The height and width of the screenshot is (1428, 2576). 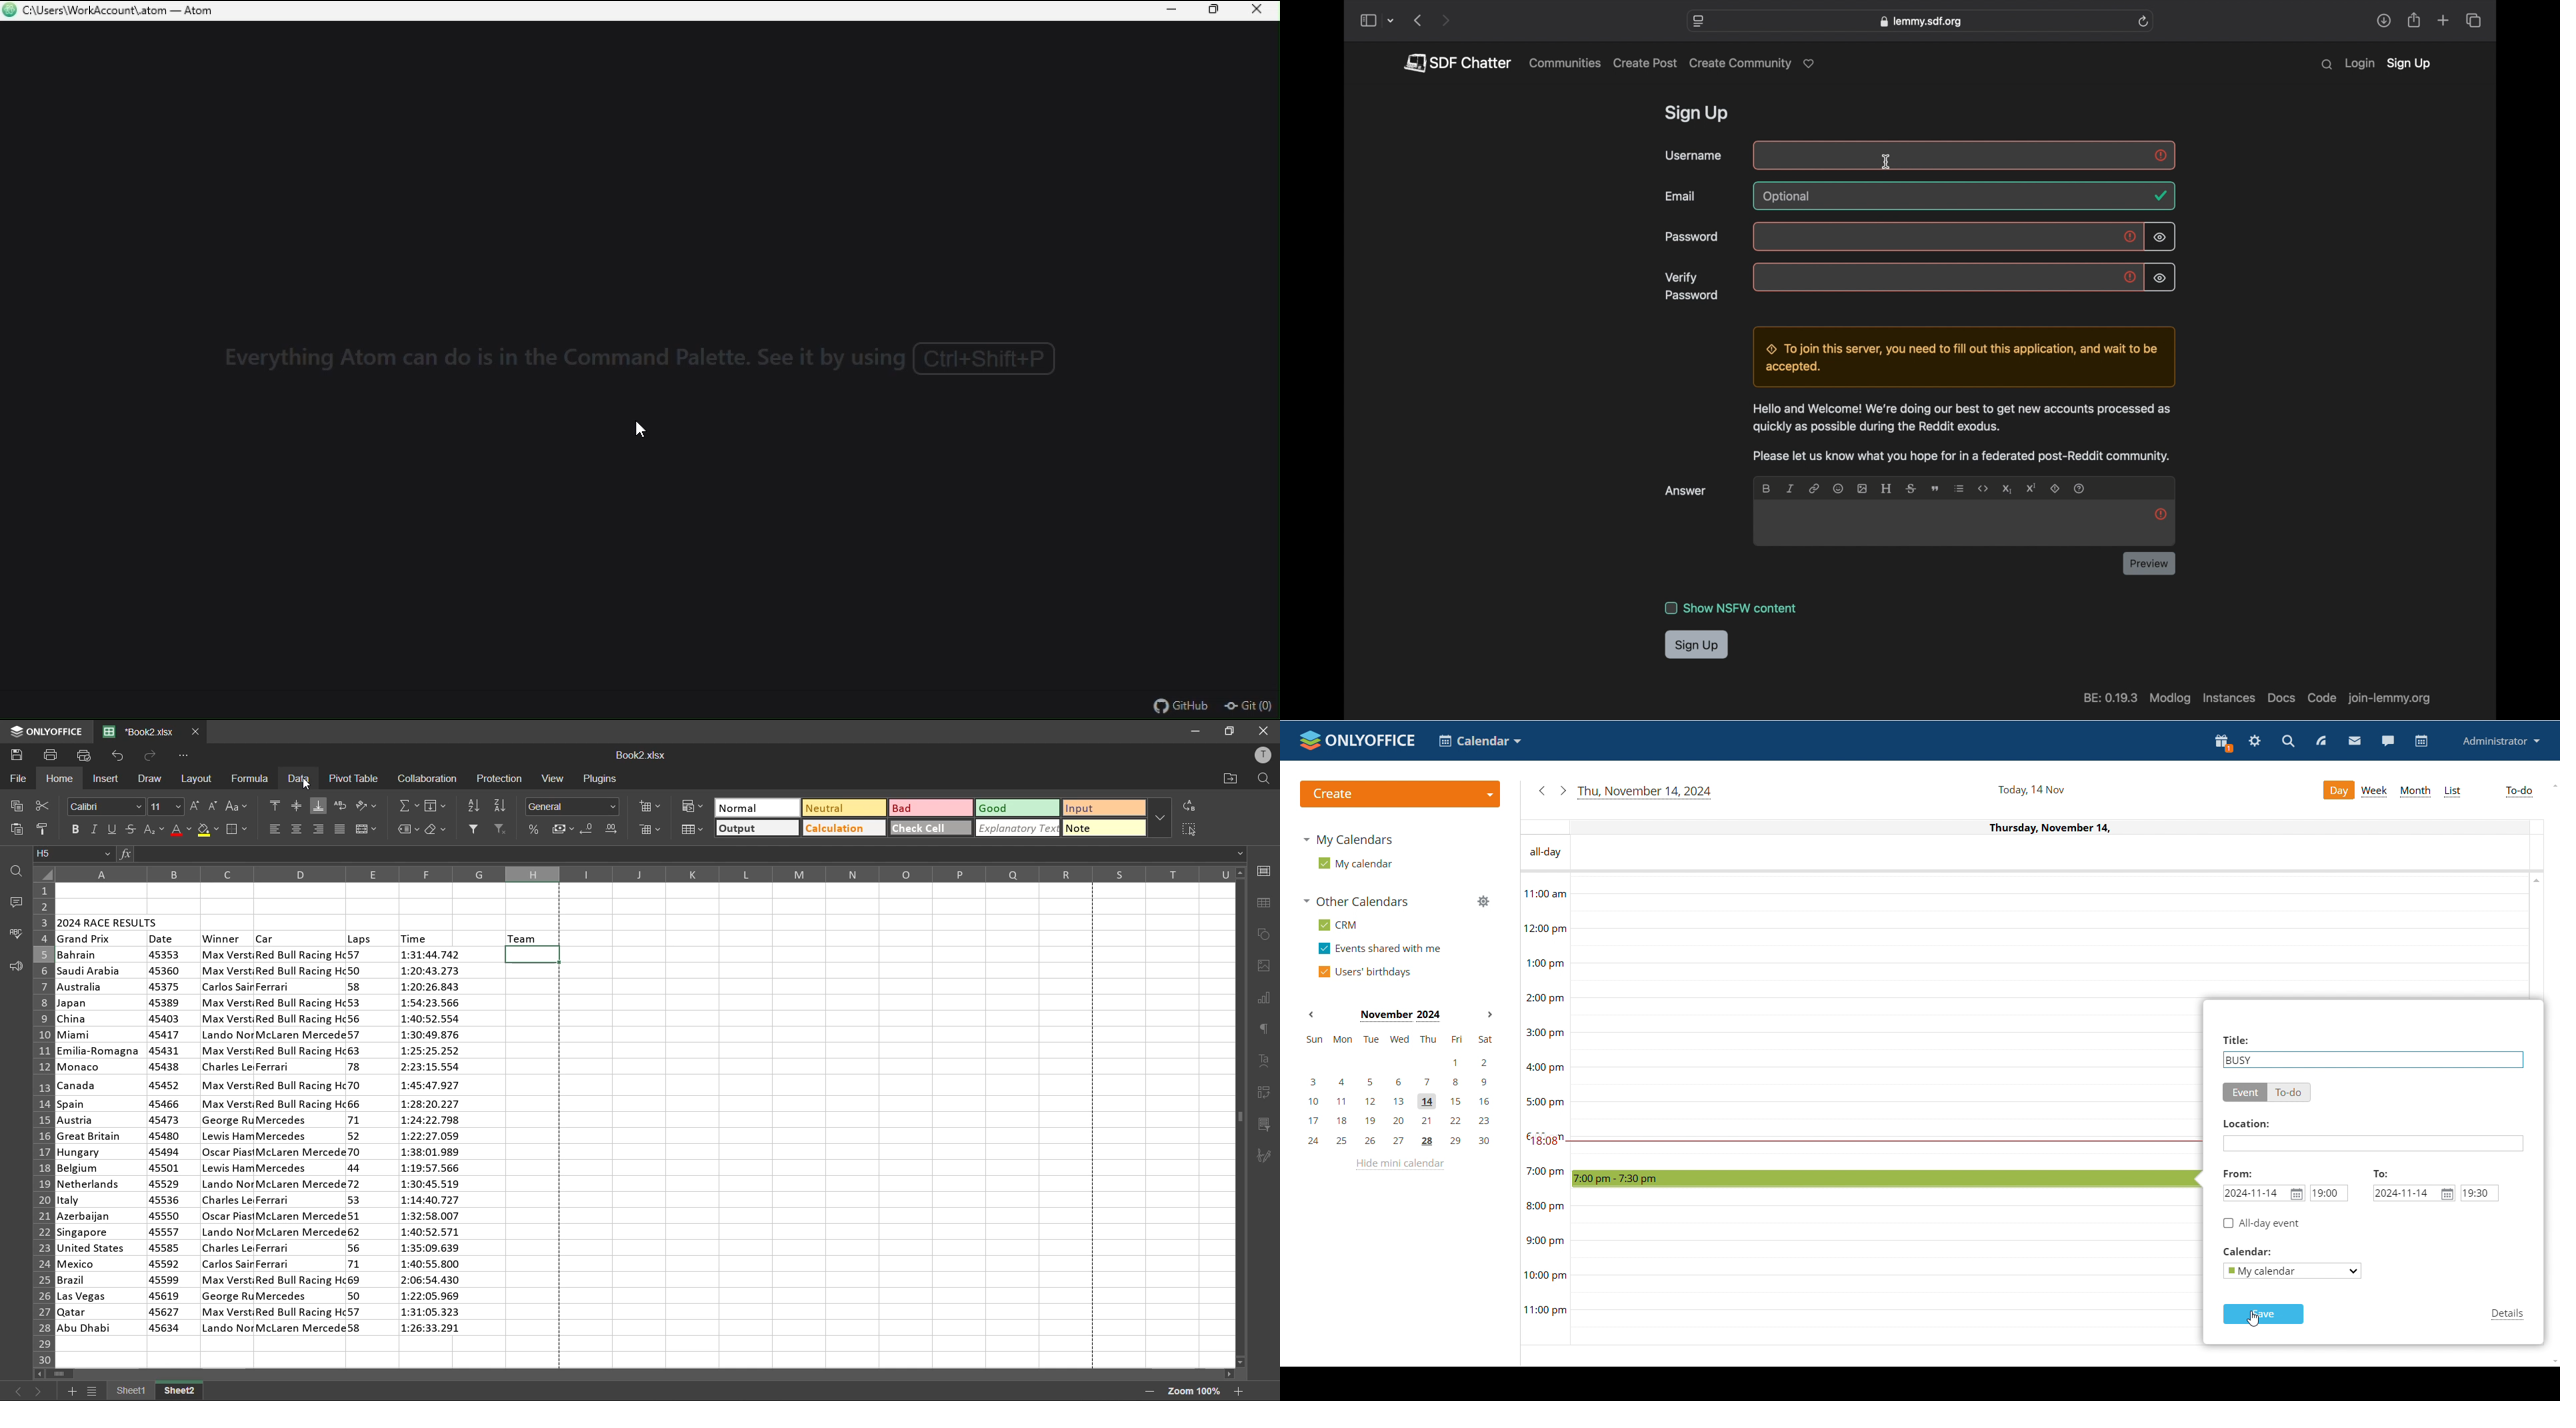 What do you see at coordinates (275, 805) in the screenshot?
I see `align top` at bounding box center [275, 805].